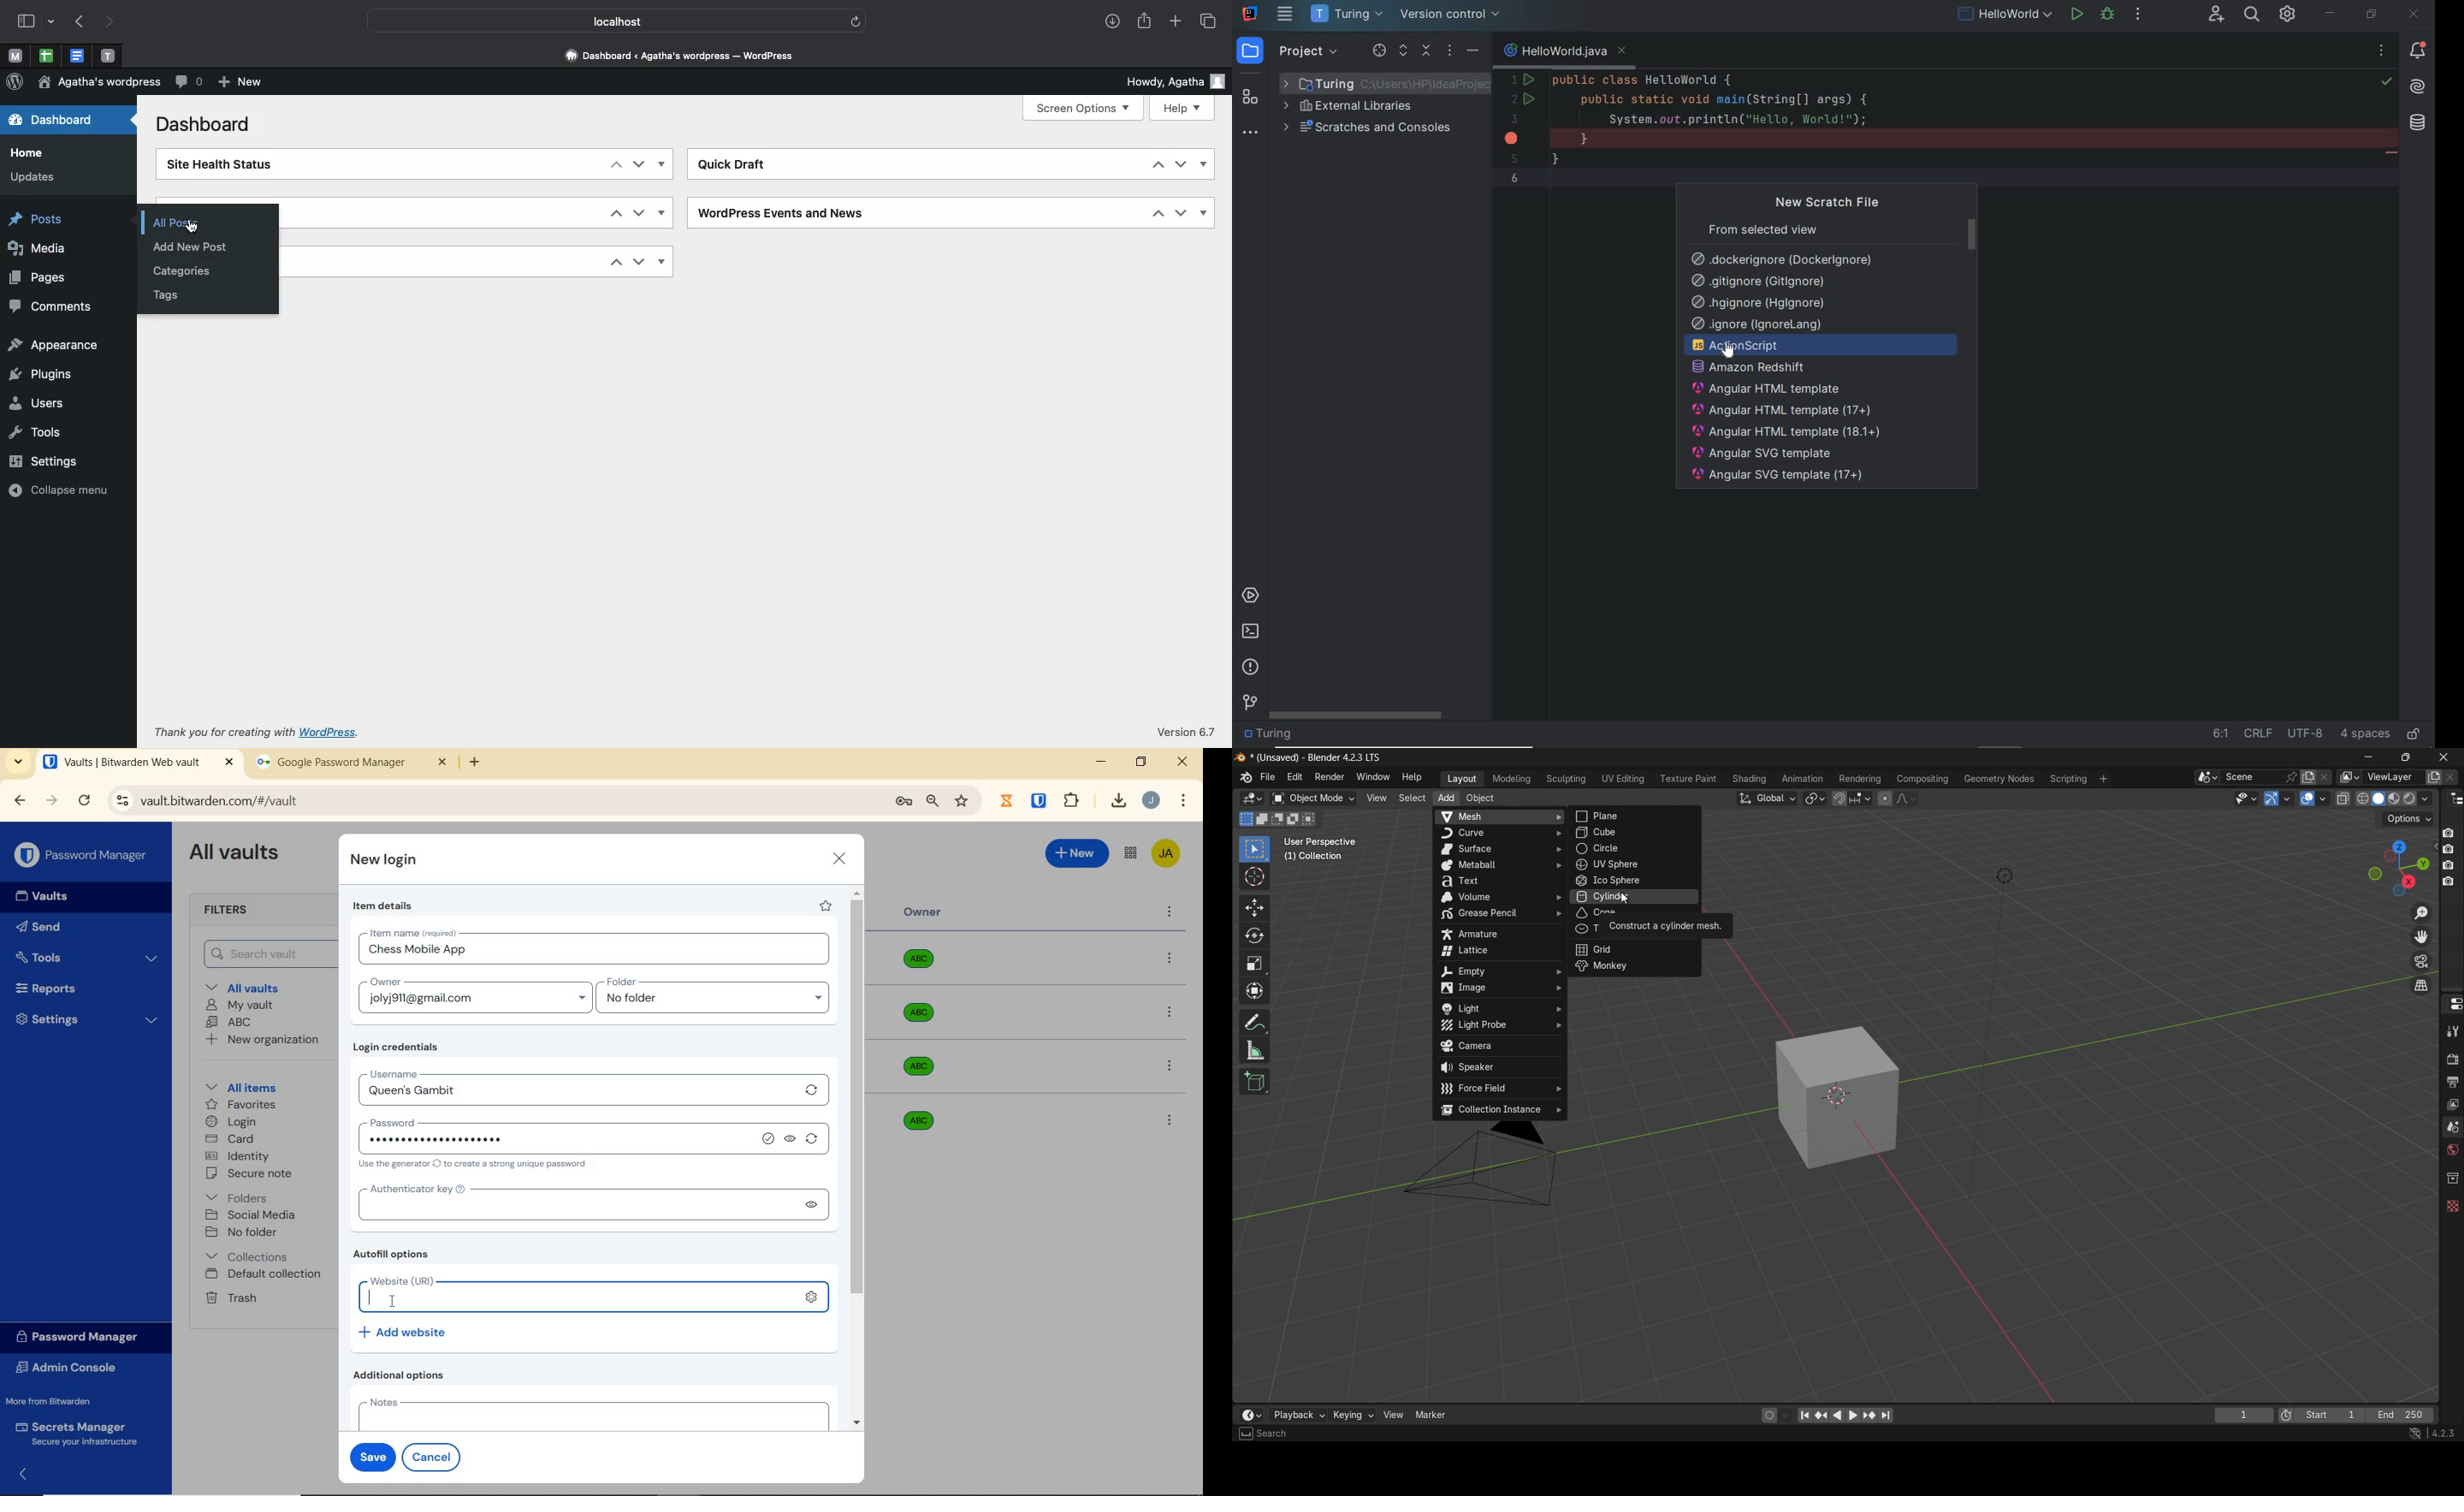 This screenshot has height=1512, width=2464. I want to click on generate, so click(812, 1090).